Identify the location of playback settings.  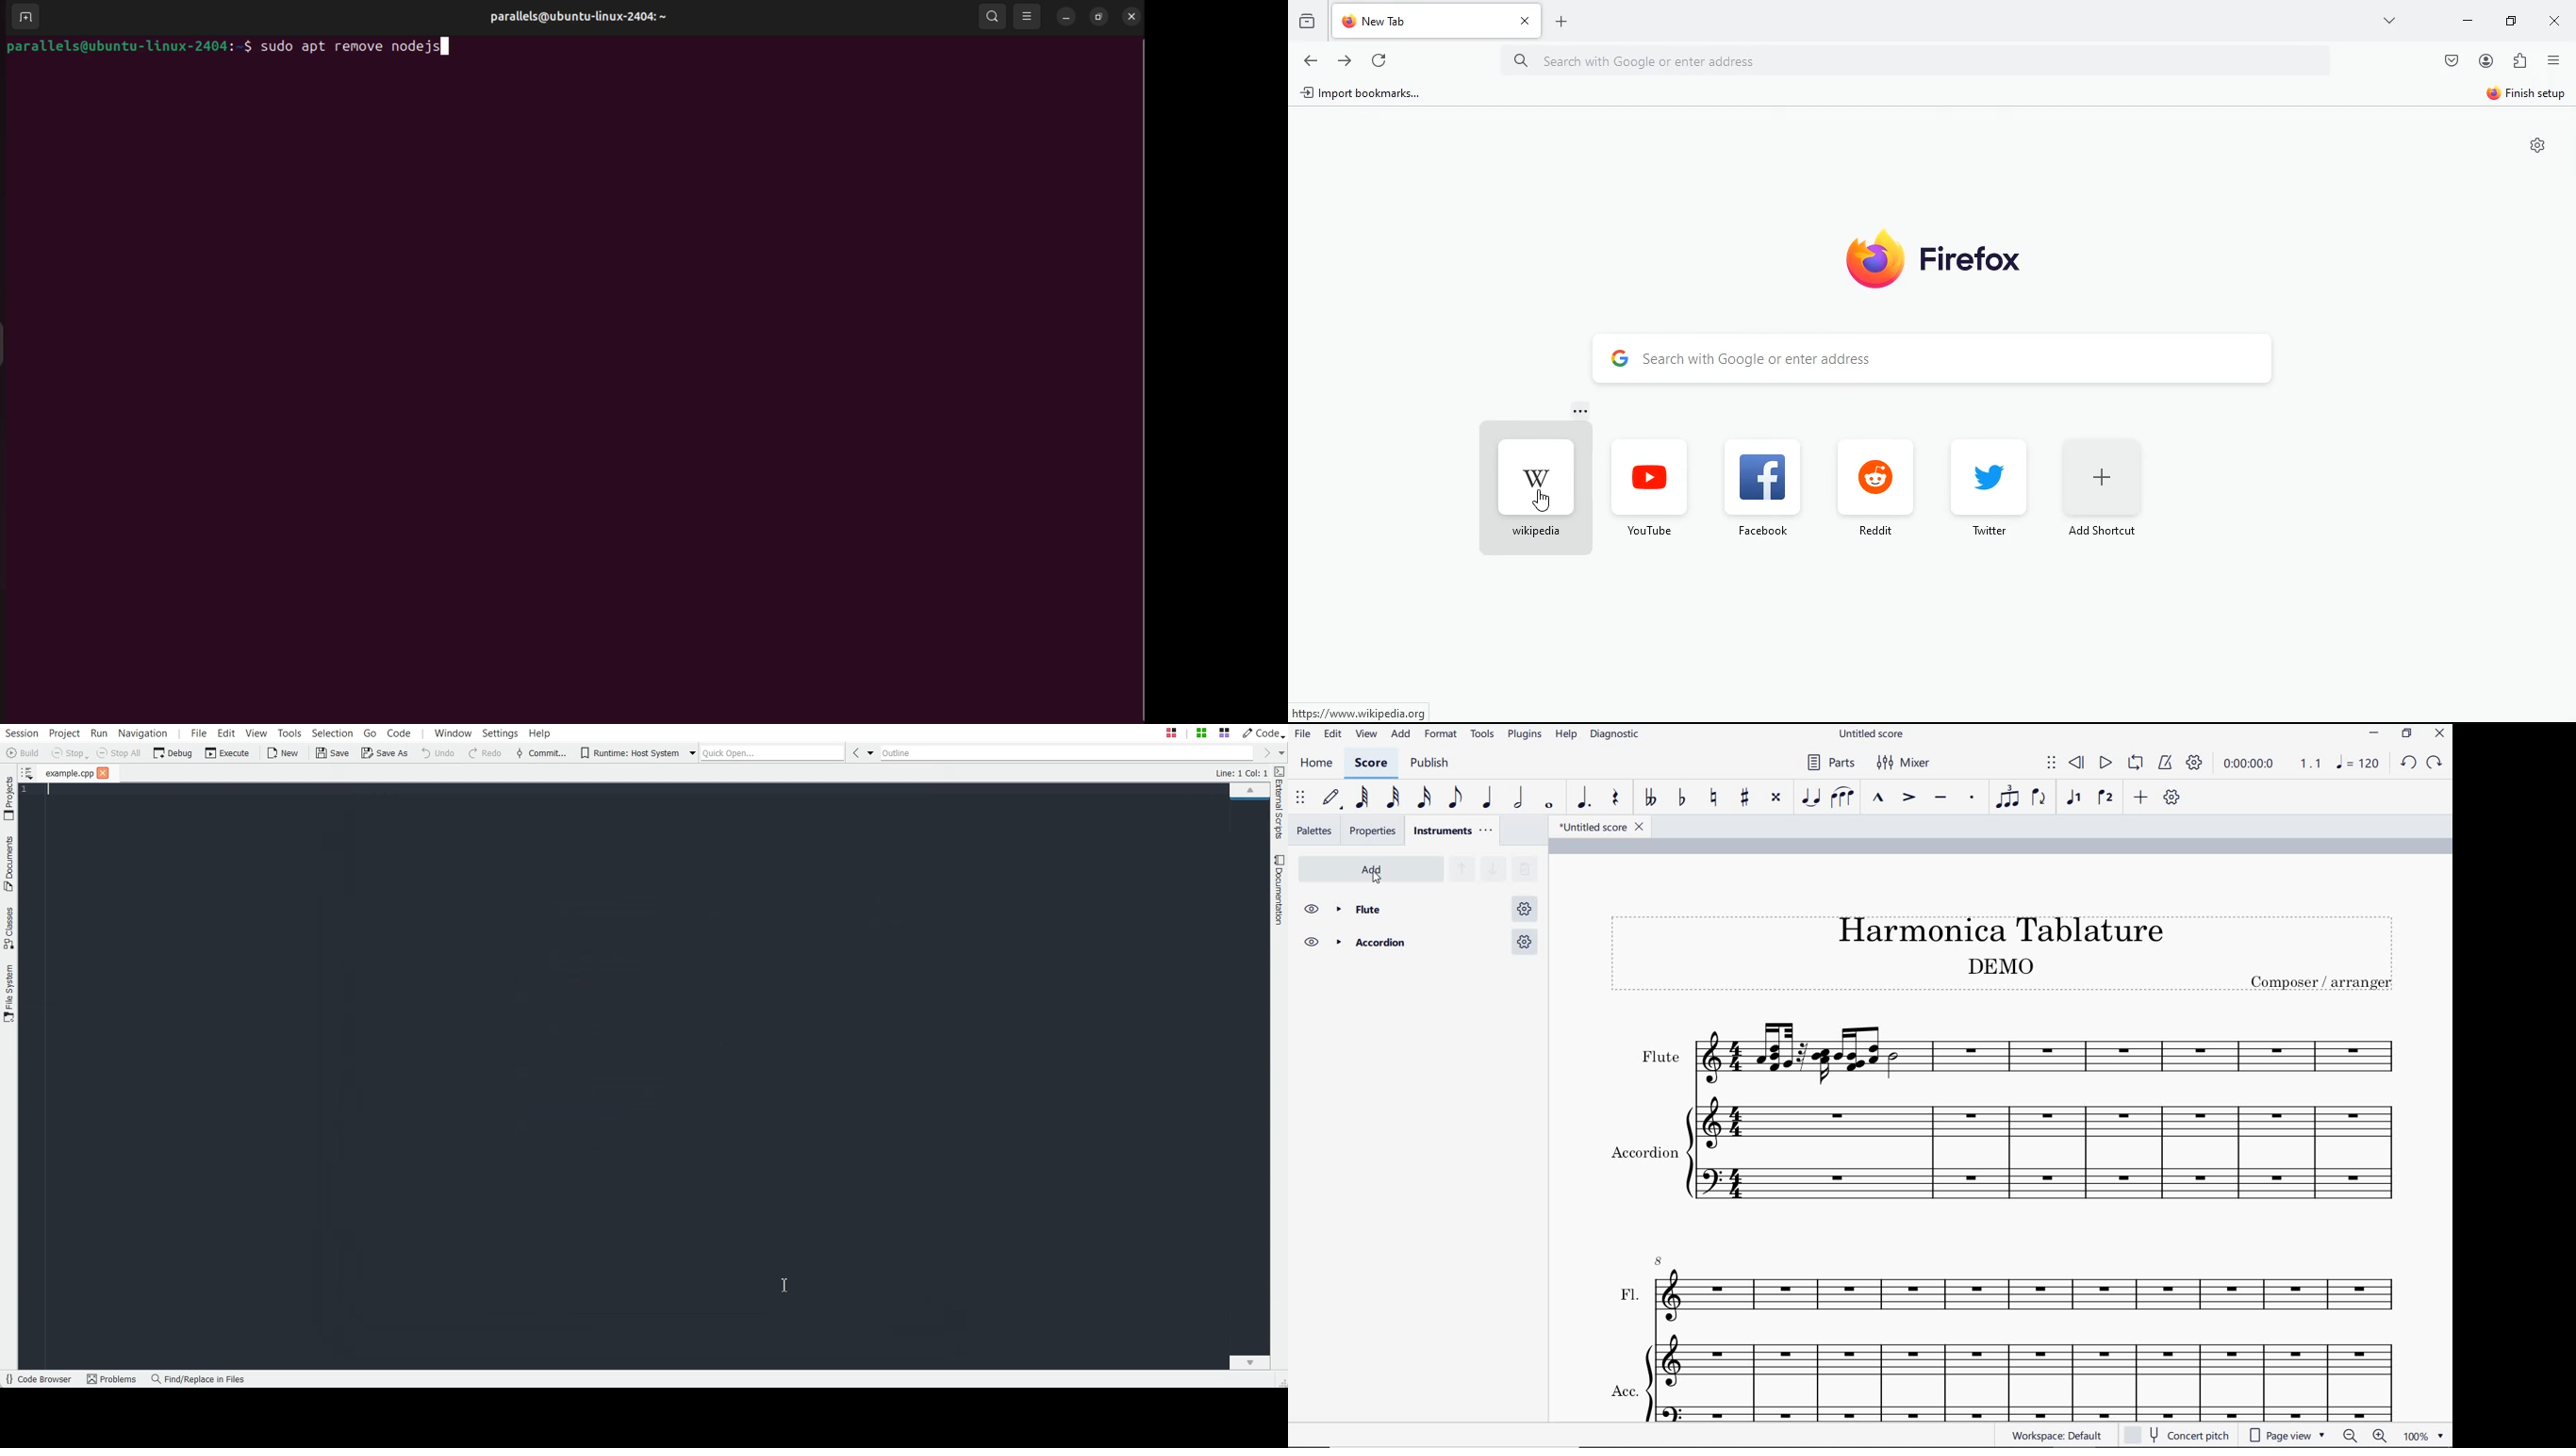
(2194, 764).